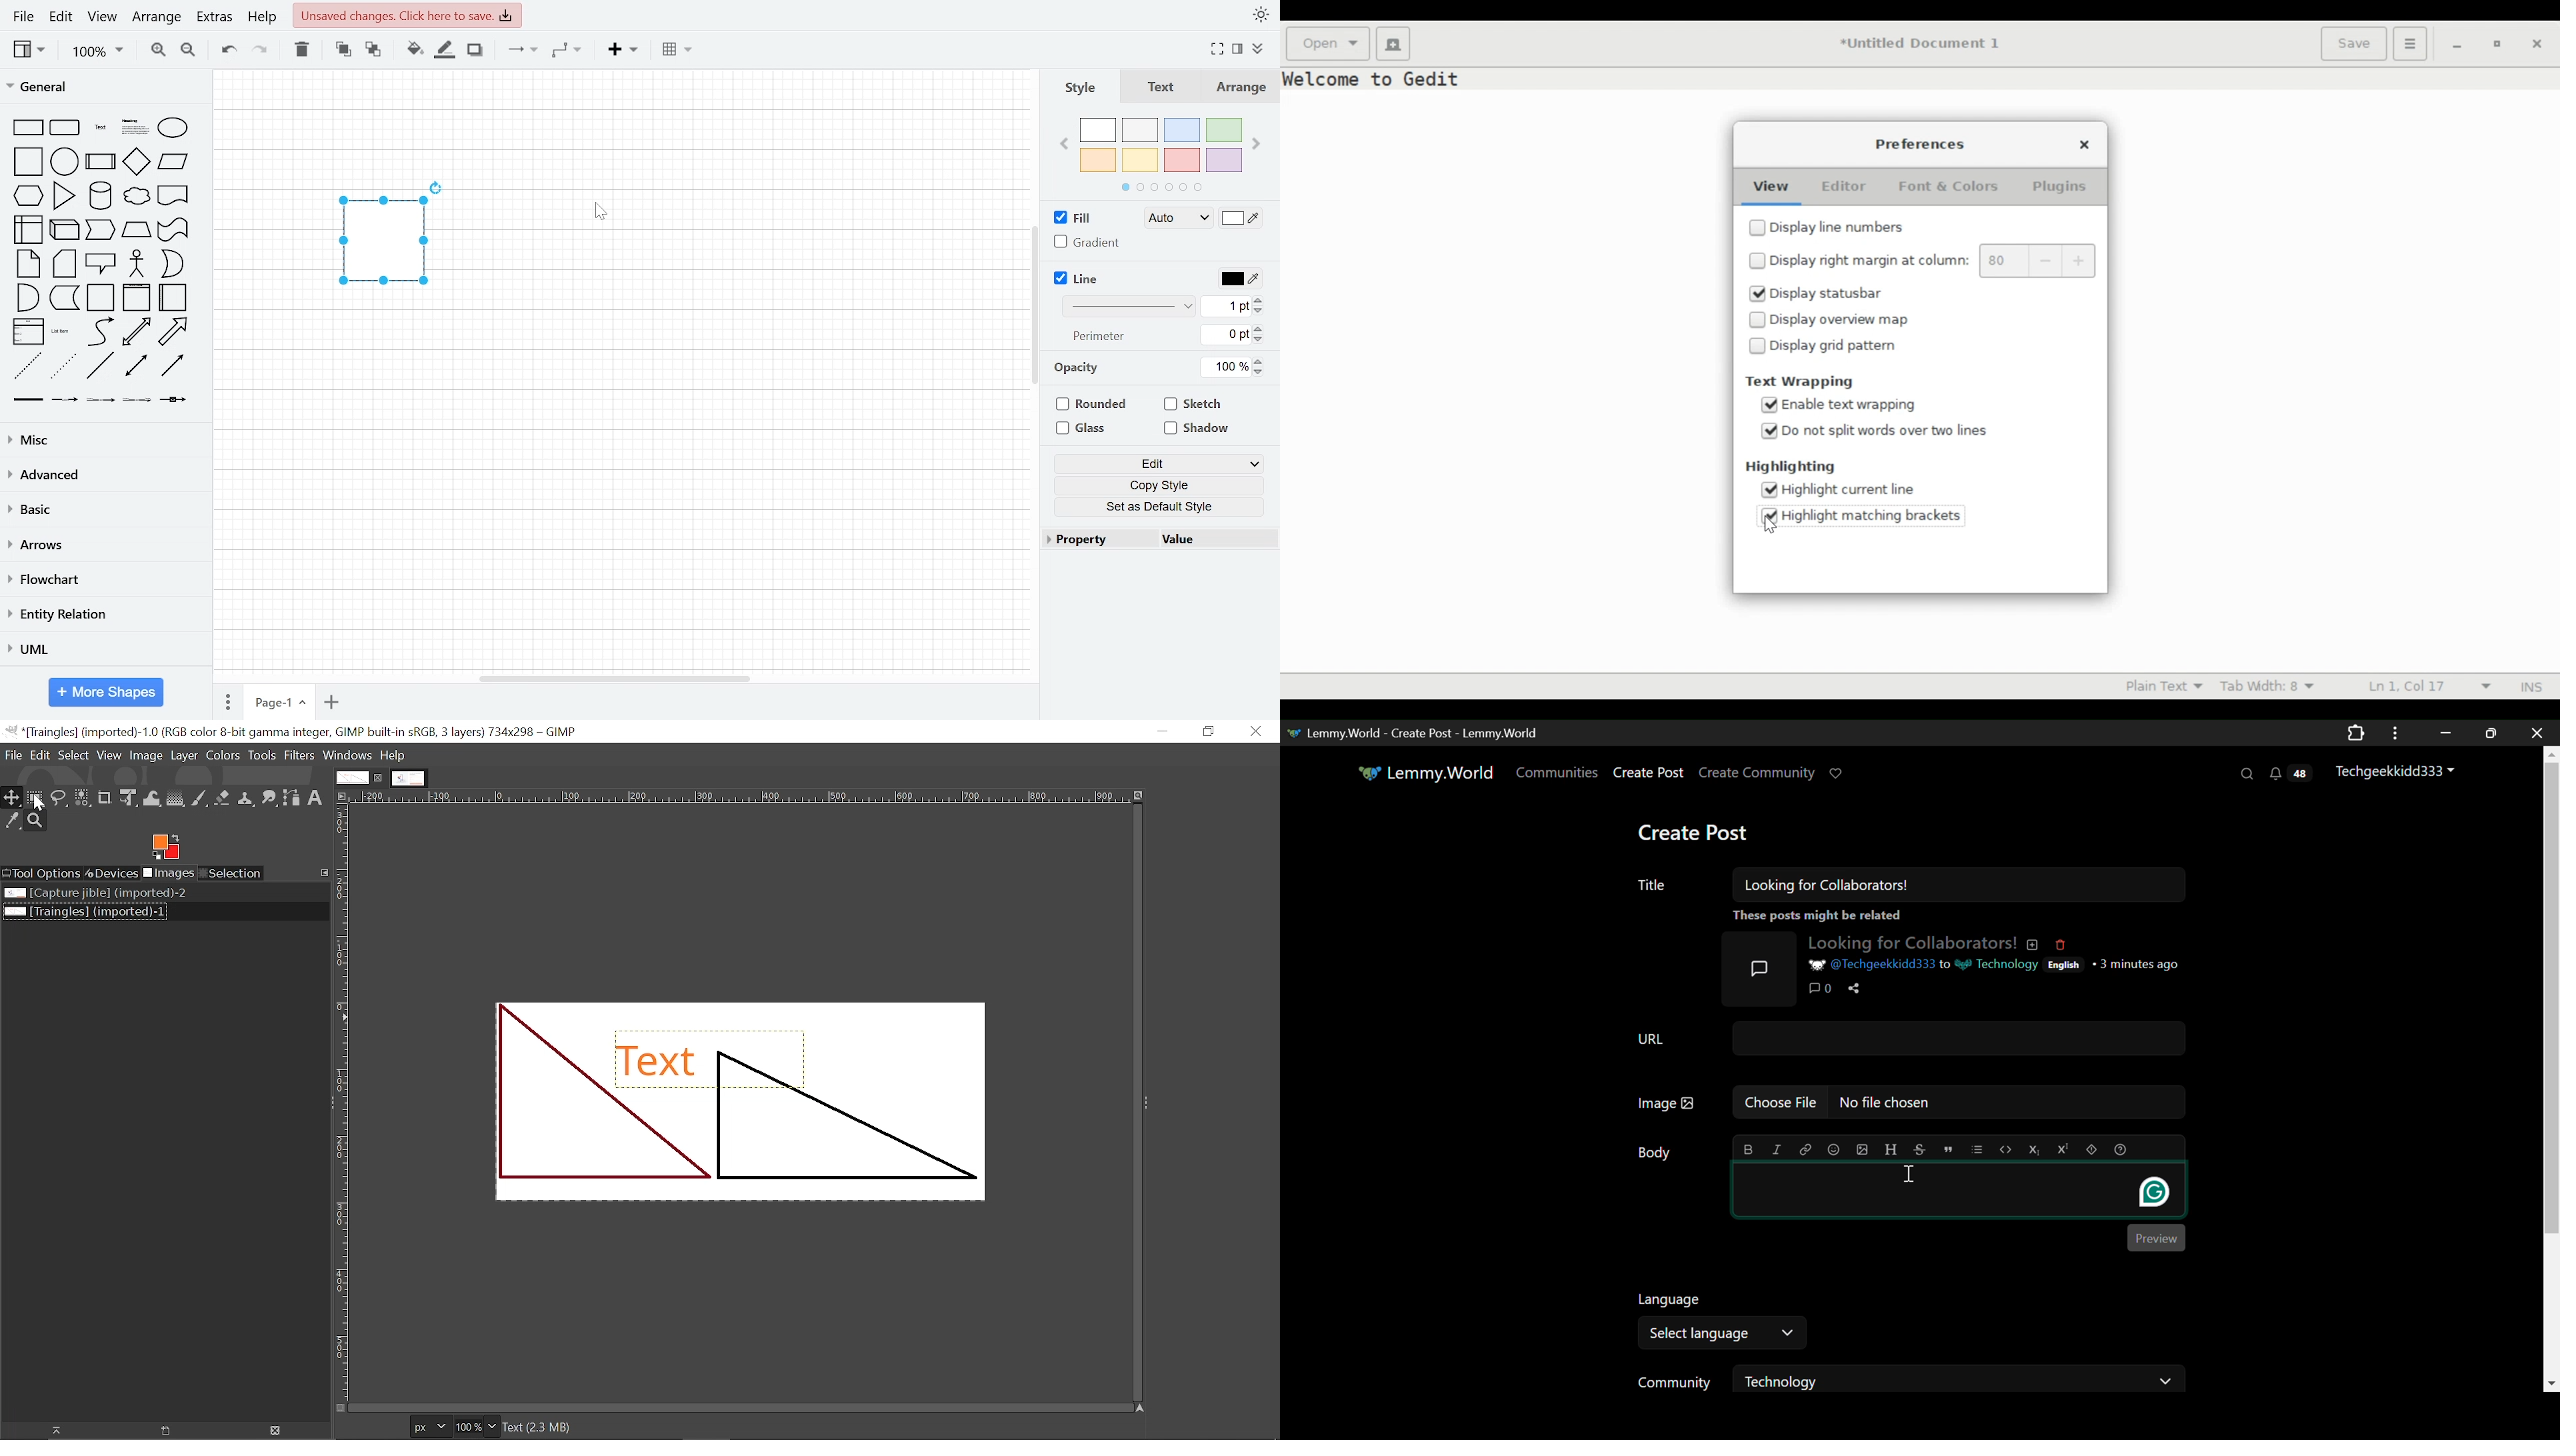  Describe the element at coordinates (302, 50) in the screenshot. I see `Delete` at that location.